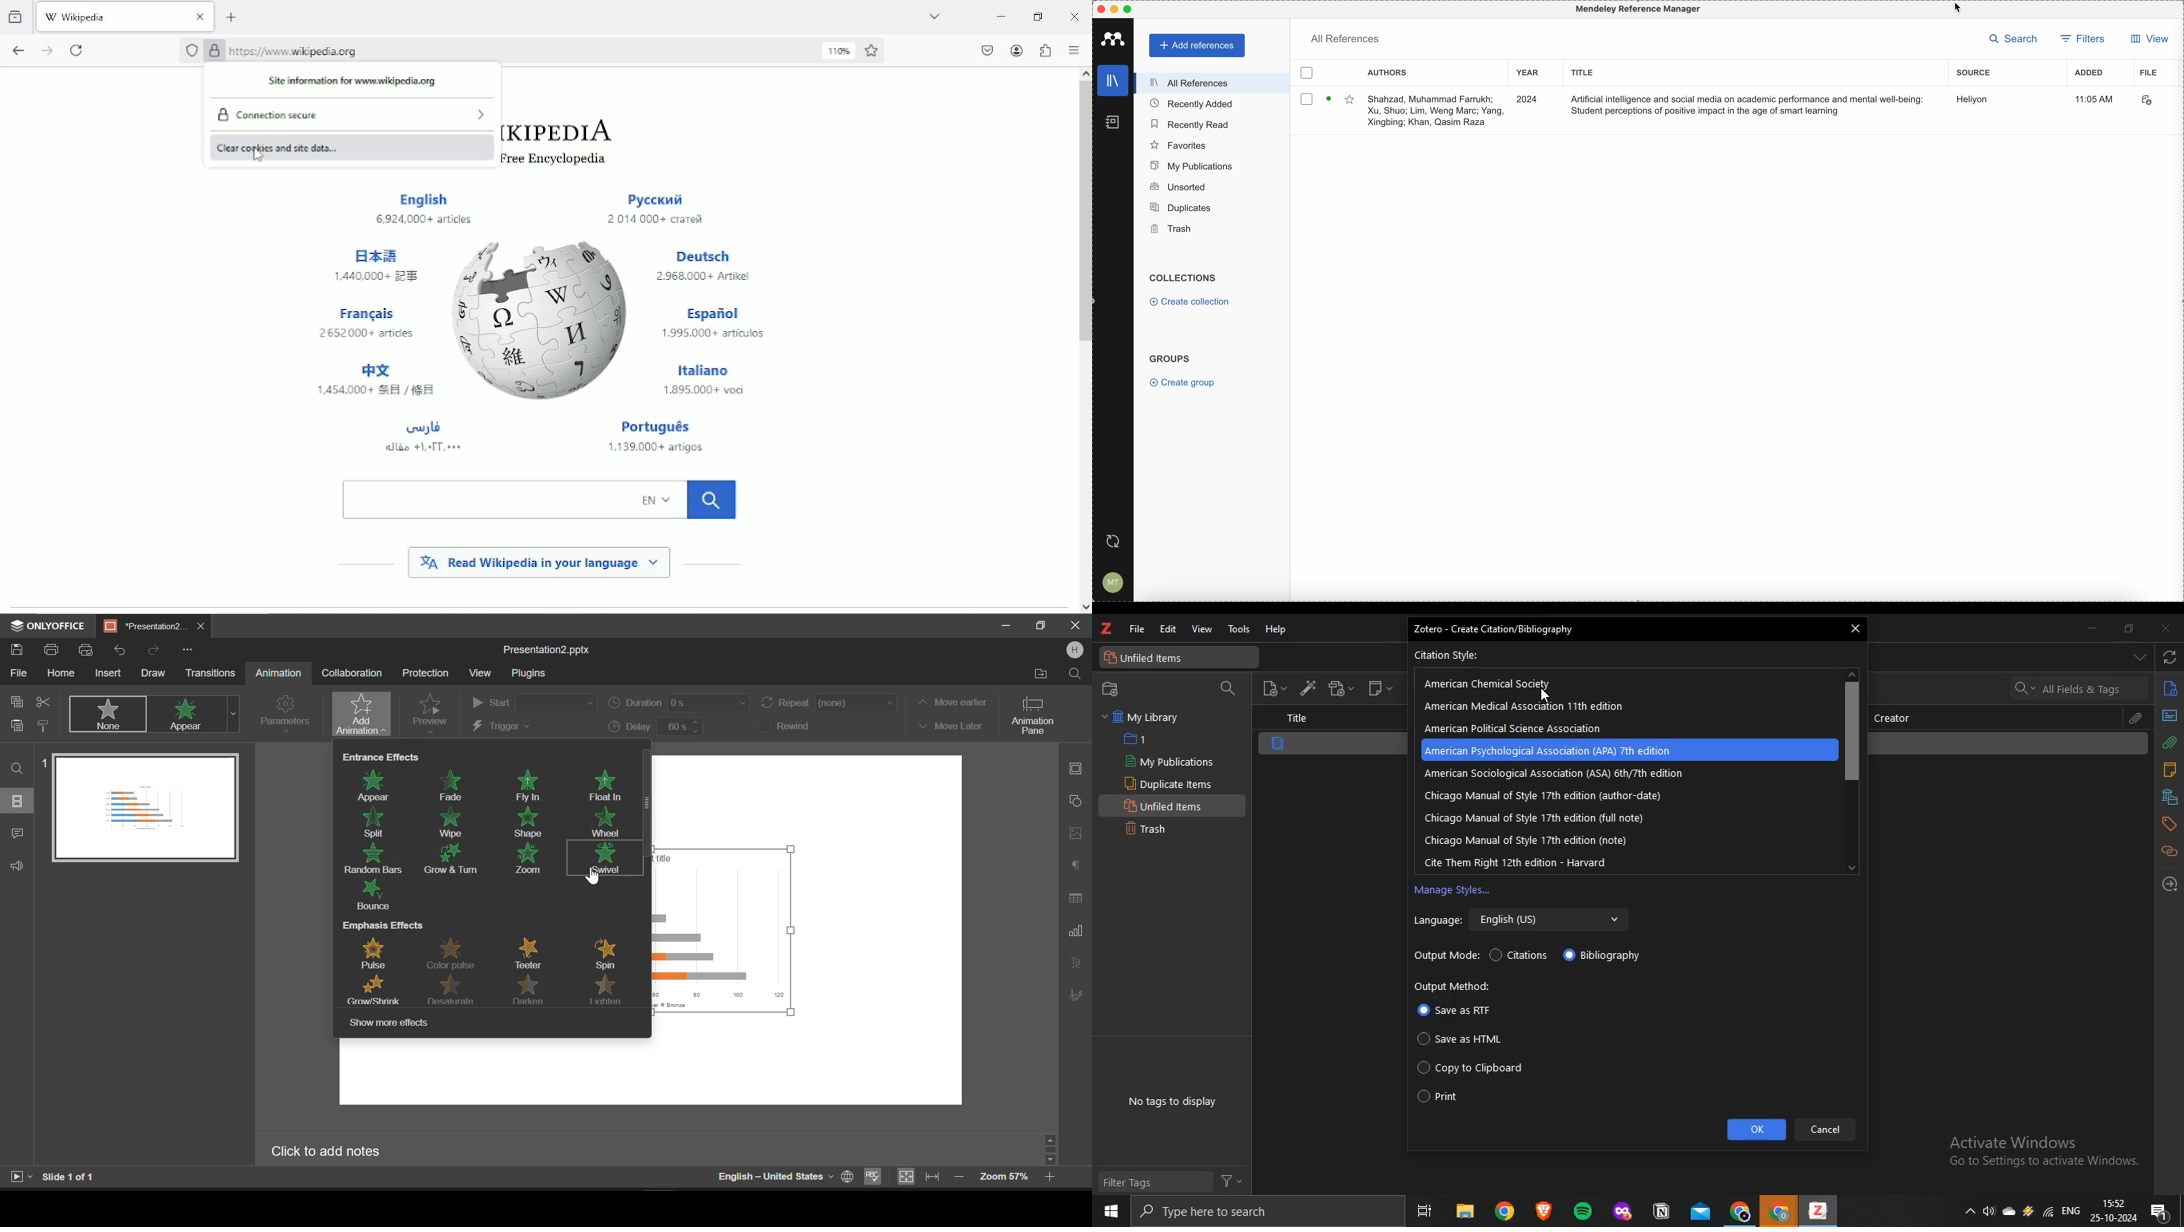  I want to click on all references, so click(1212, 84).